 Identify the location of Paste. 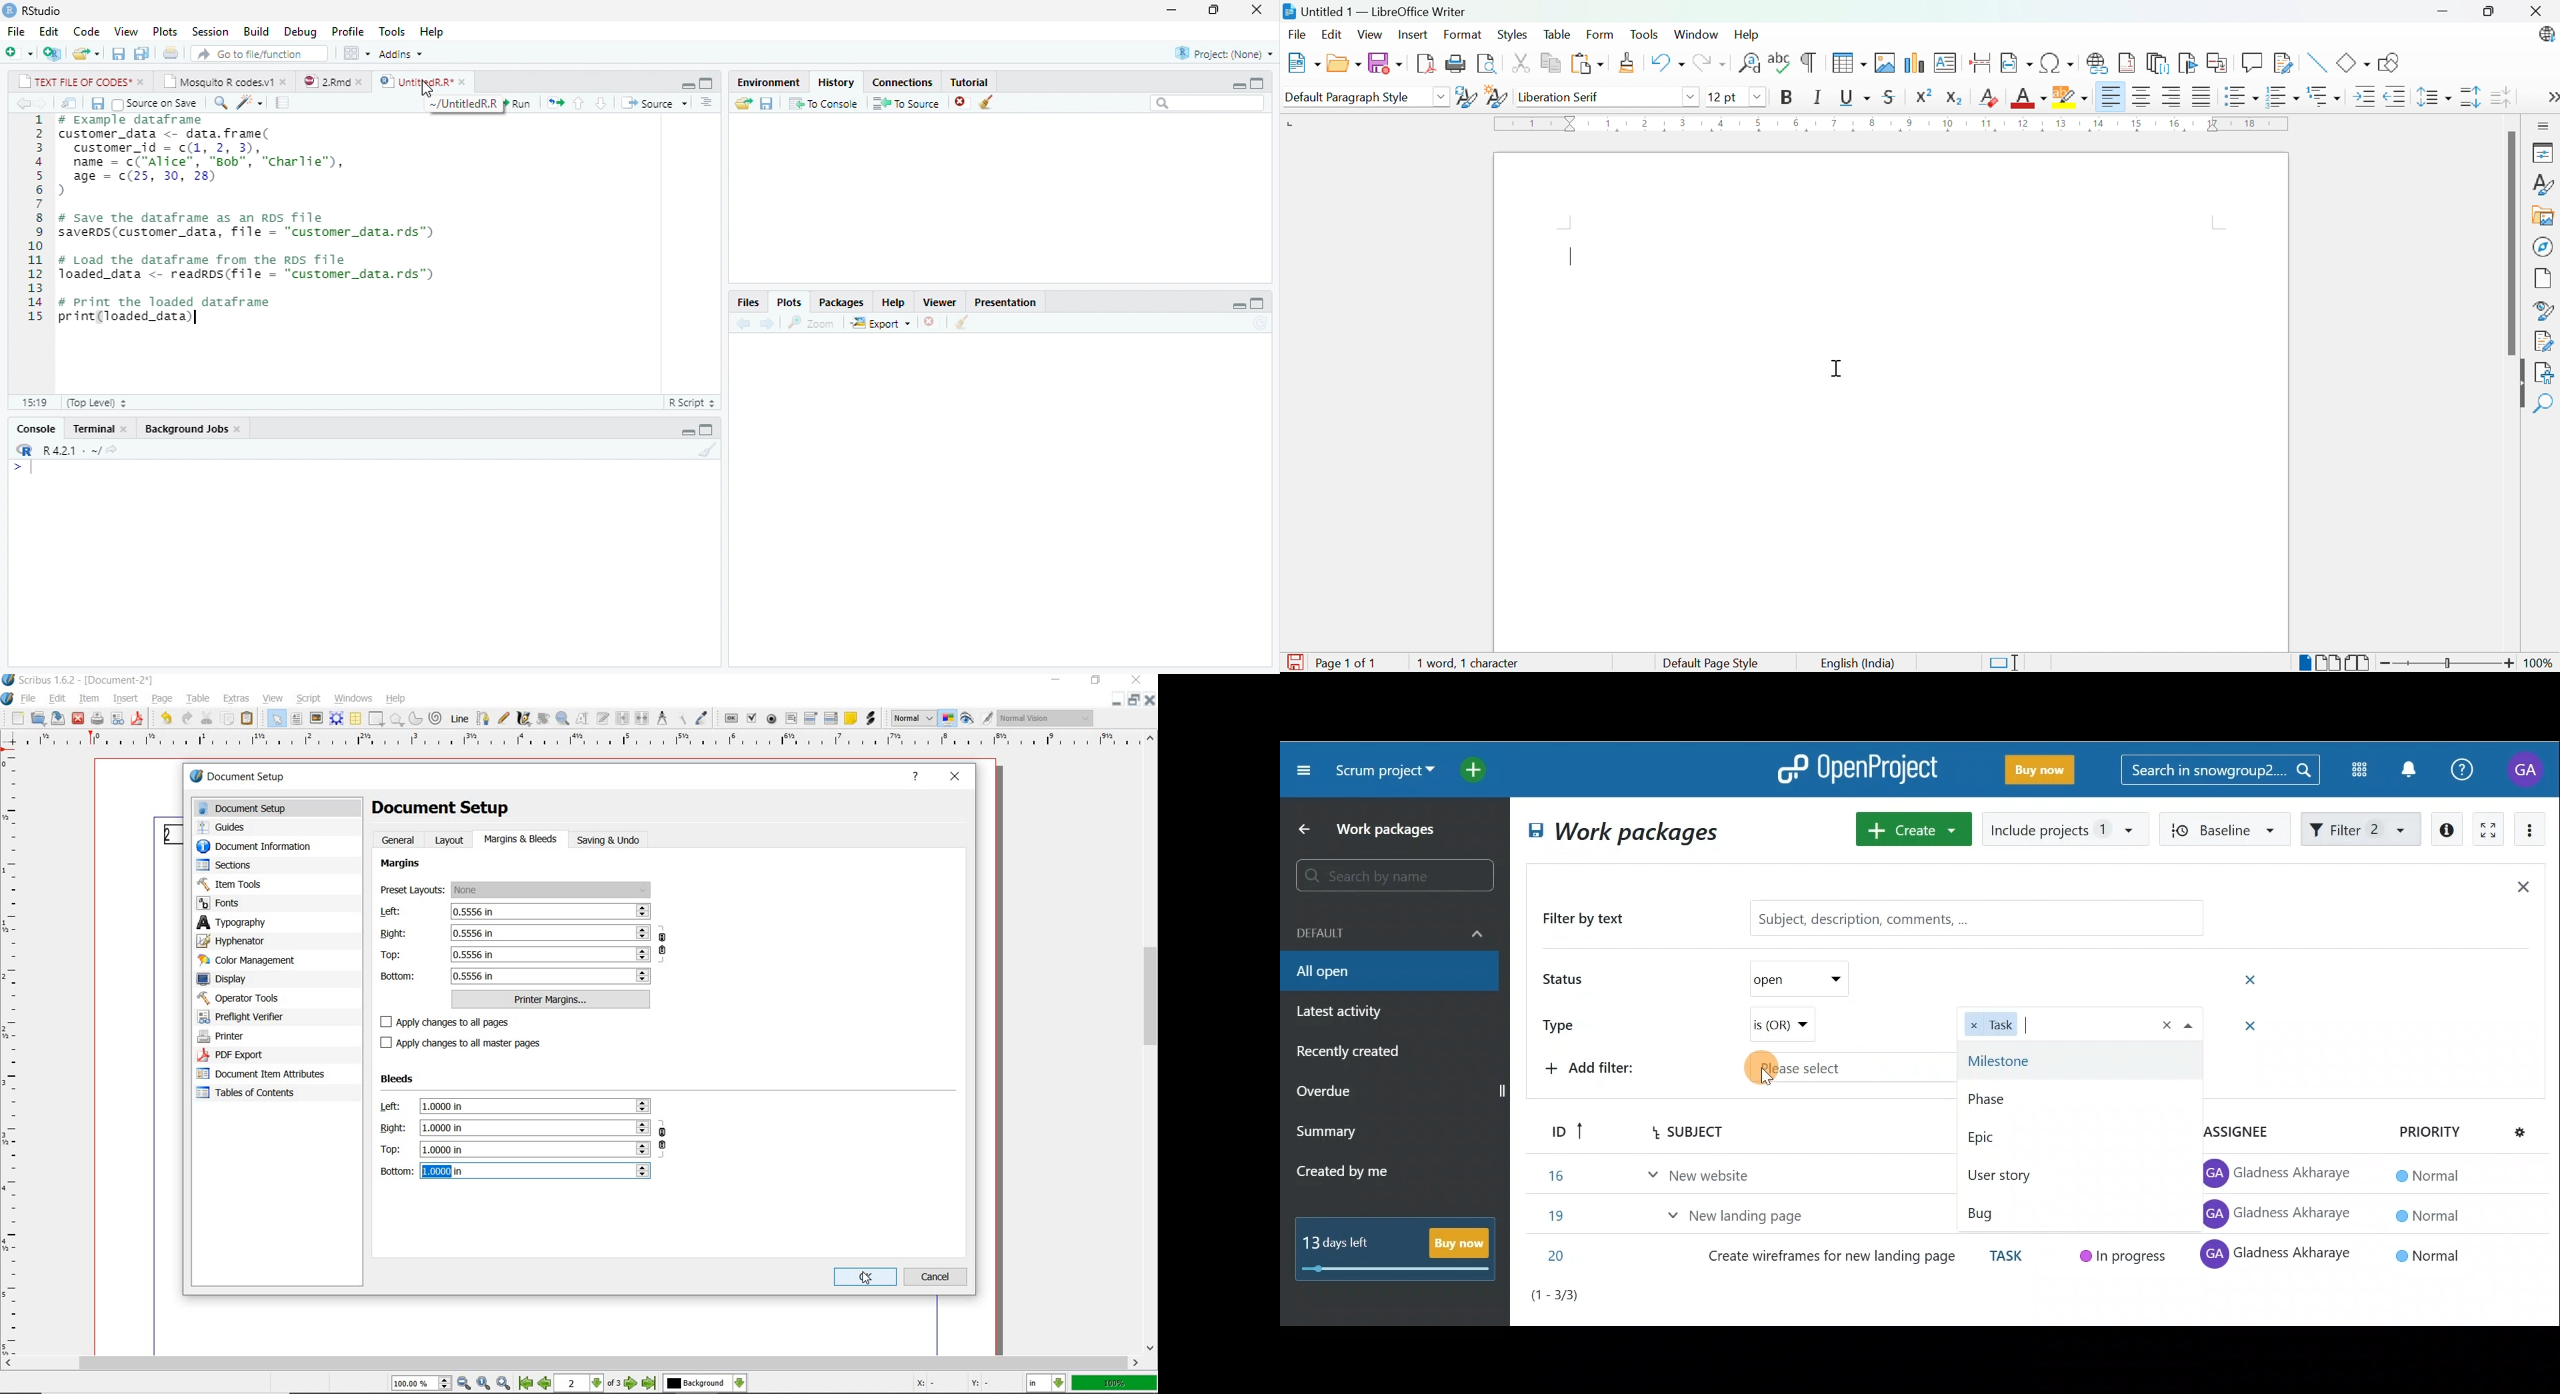
(1587, 62).